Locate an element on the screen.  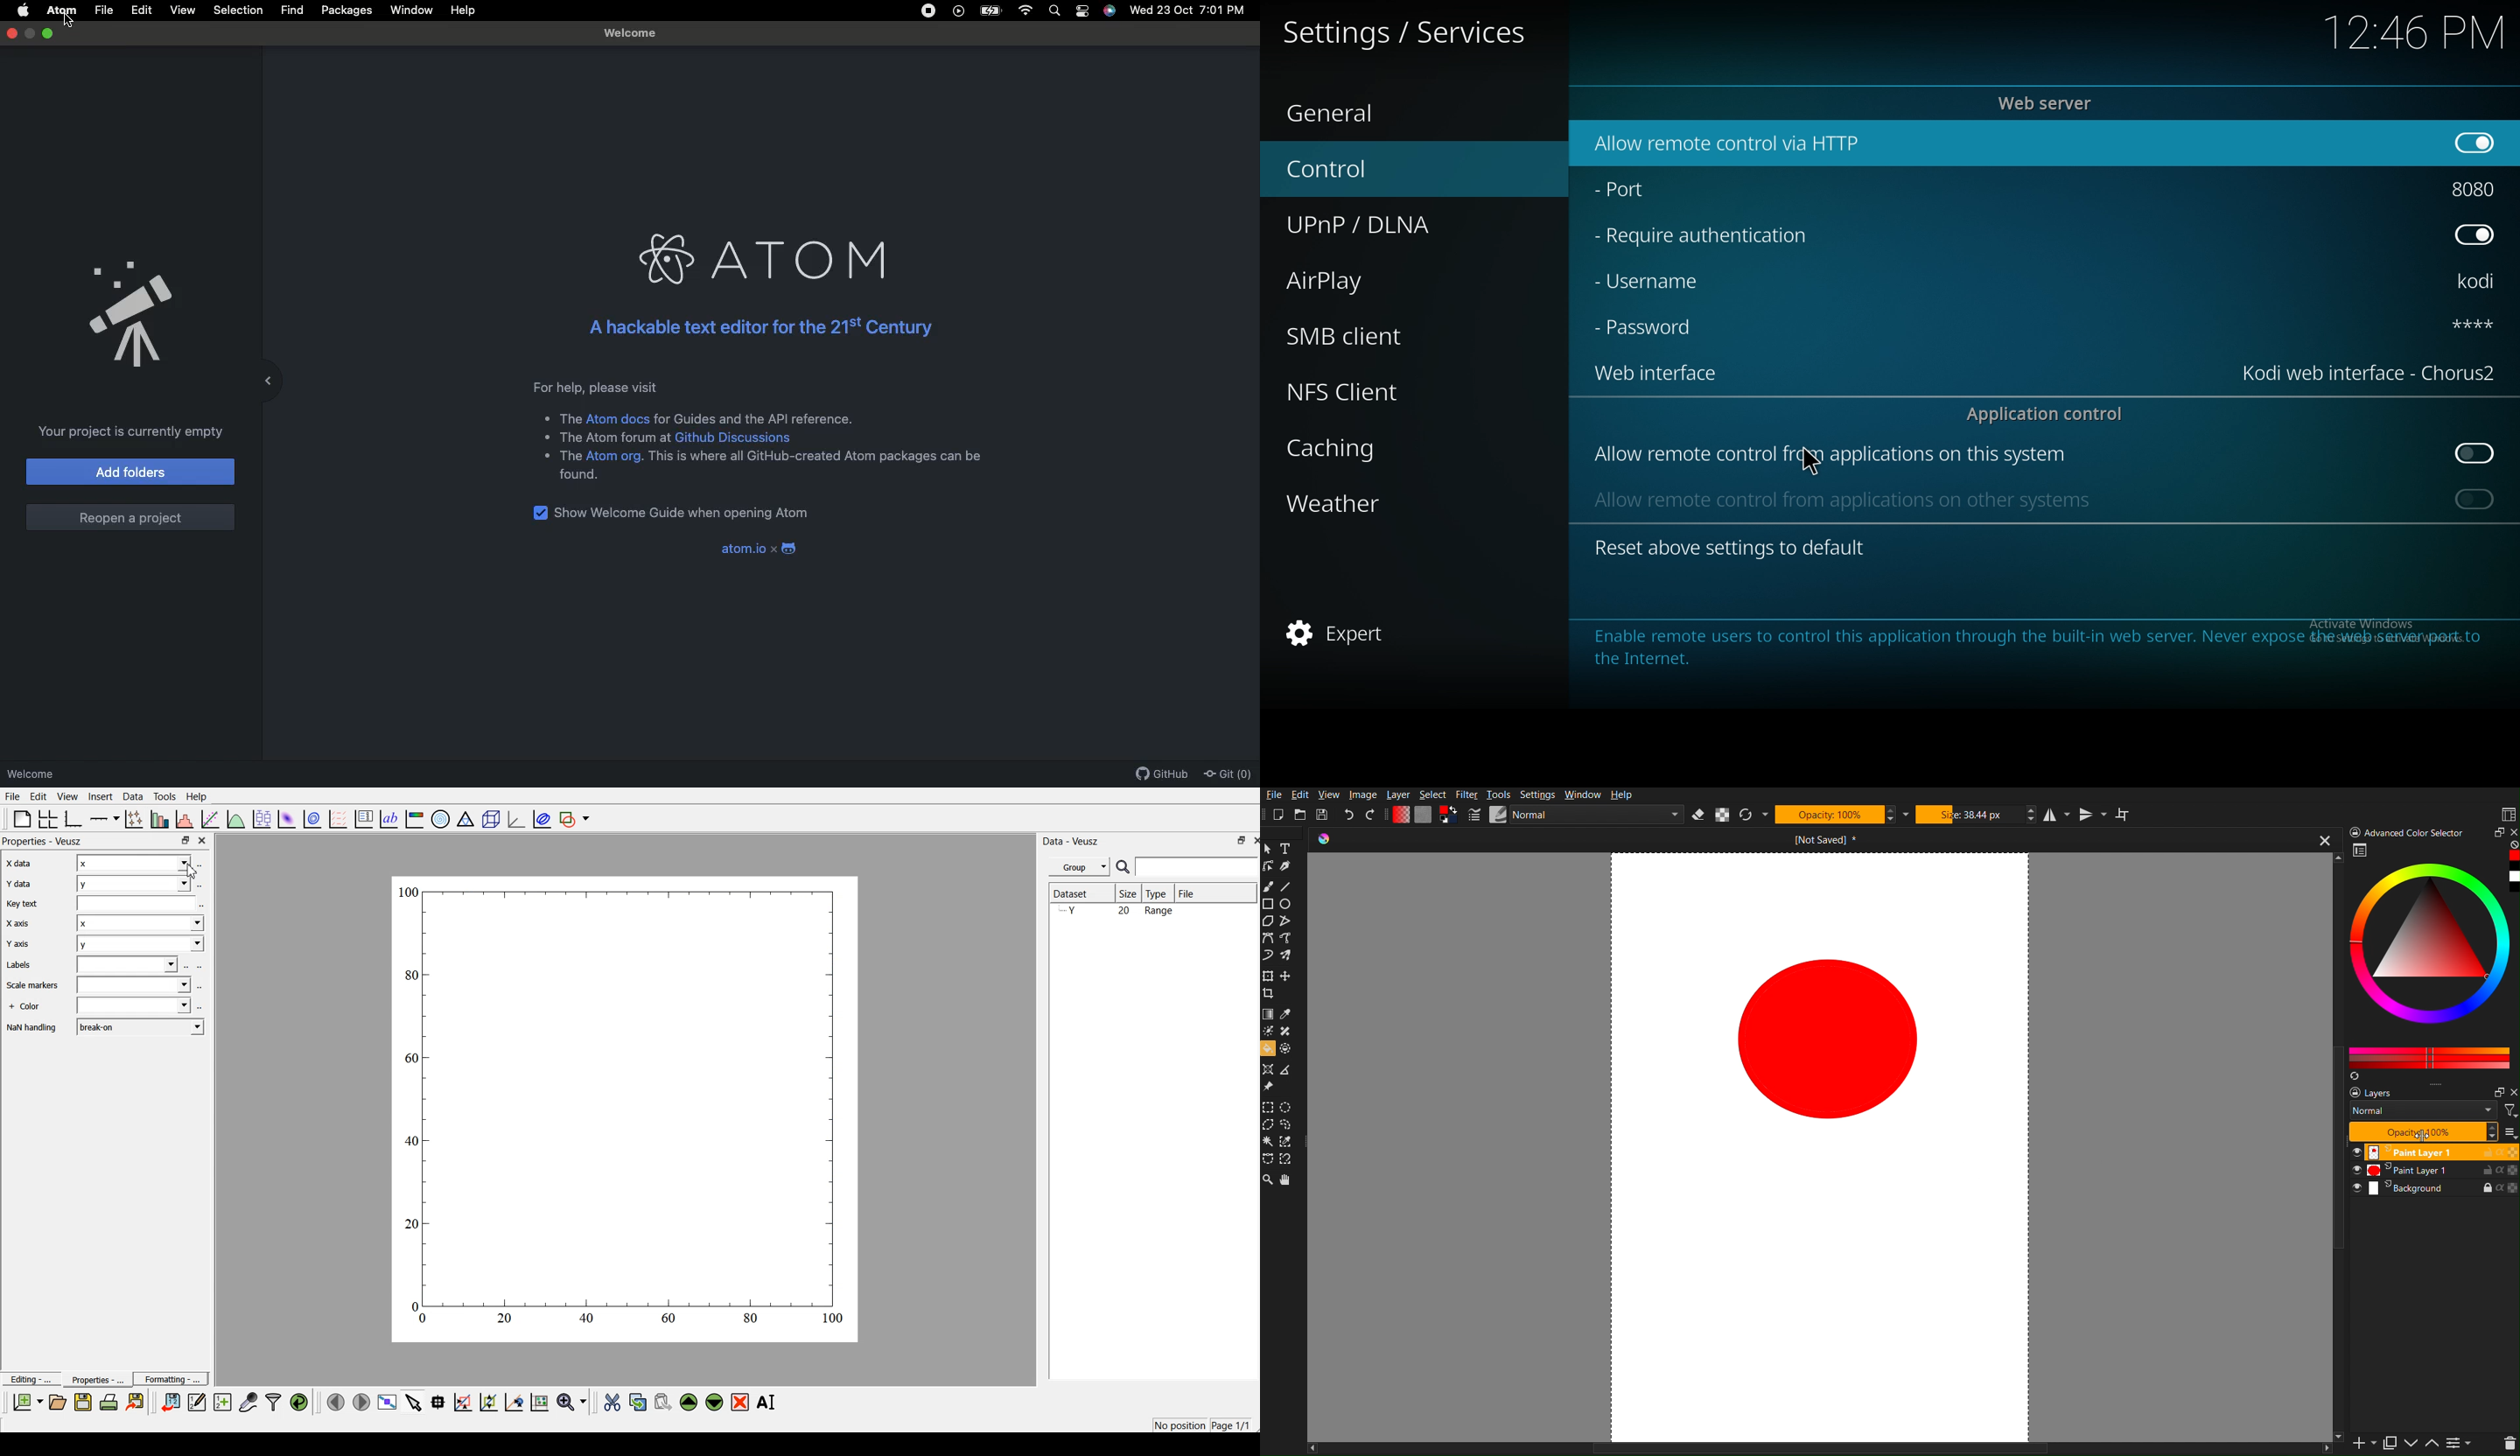
Picker is located at coordinates (2361, 852).